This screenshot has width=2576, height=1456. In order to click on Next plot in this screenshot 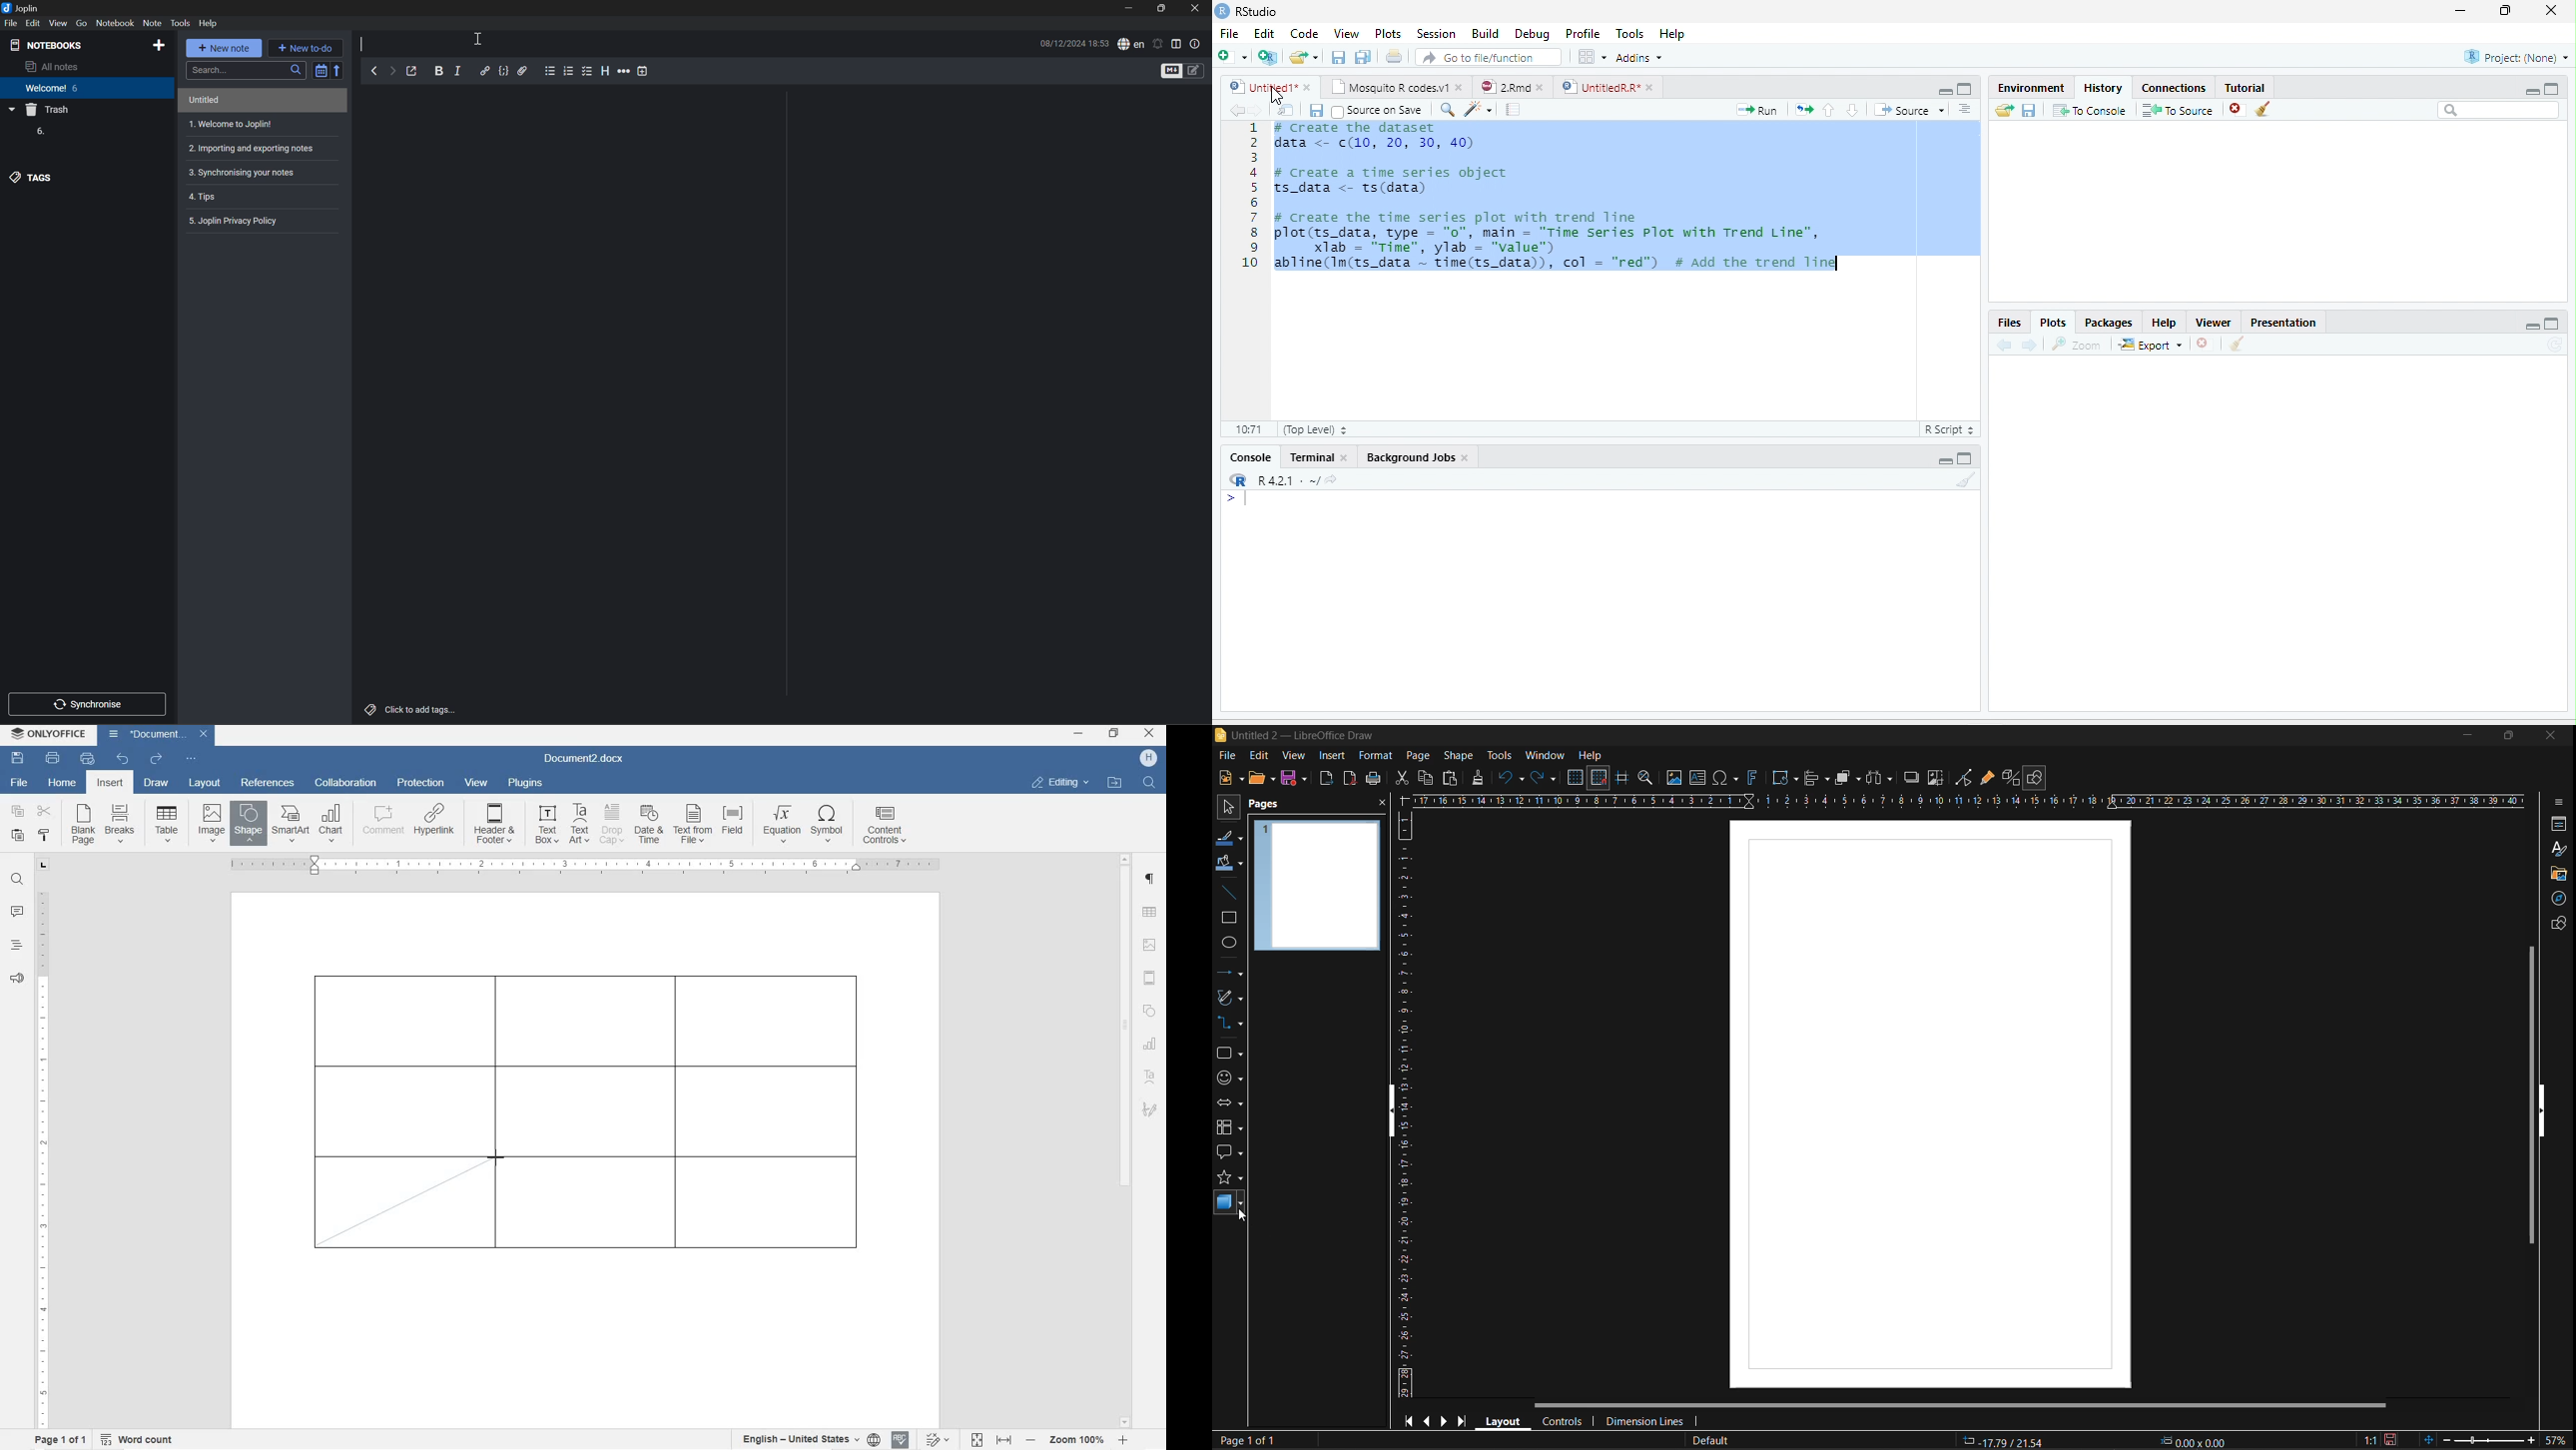, I will do `click(2029, 345)`.